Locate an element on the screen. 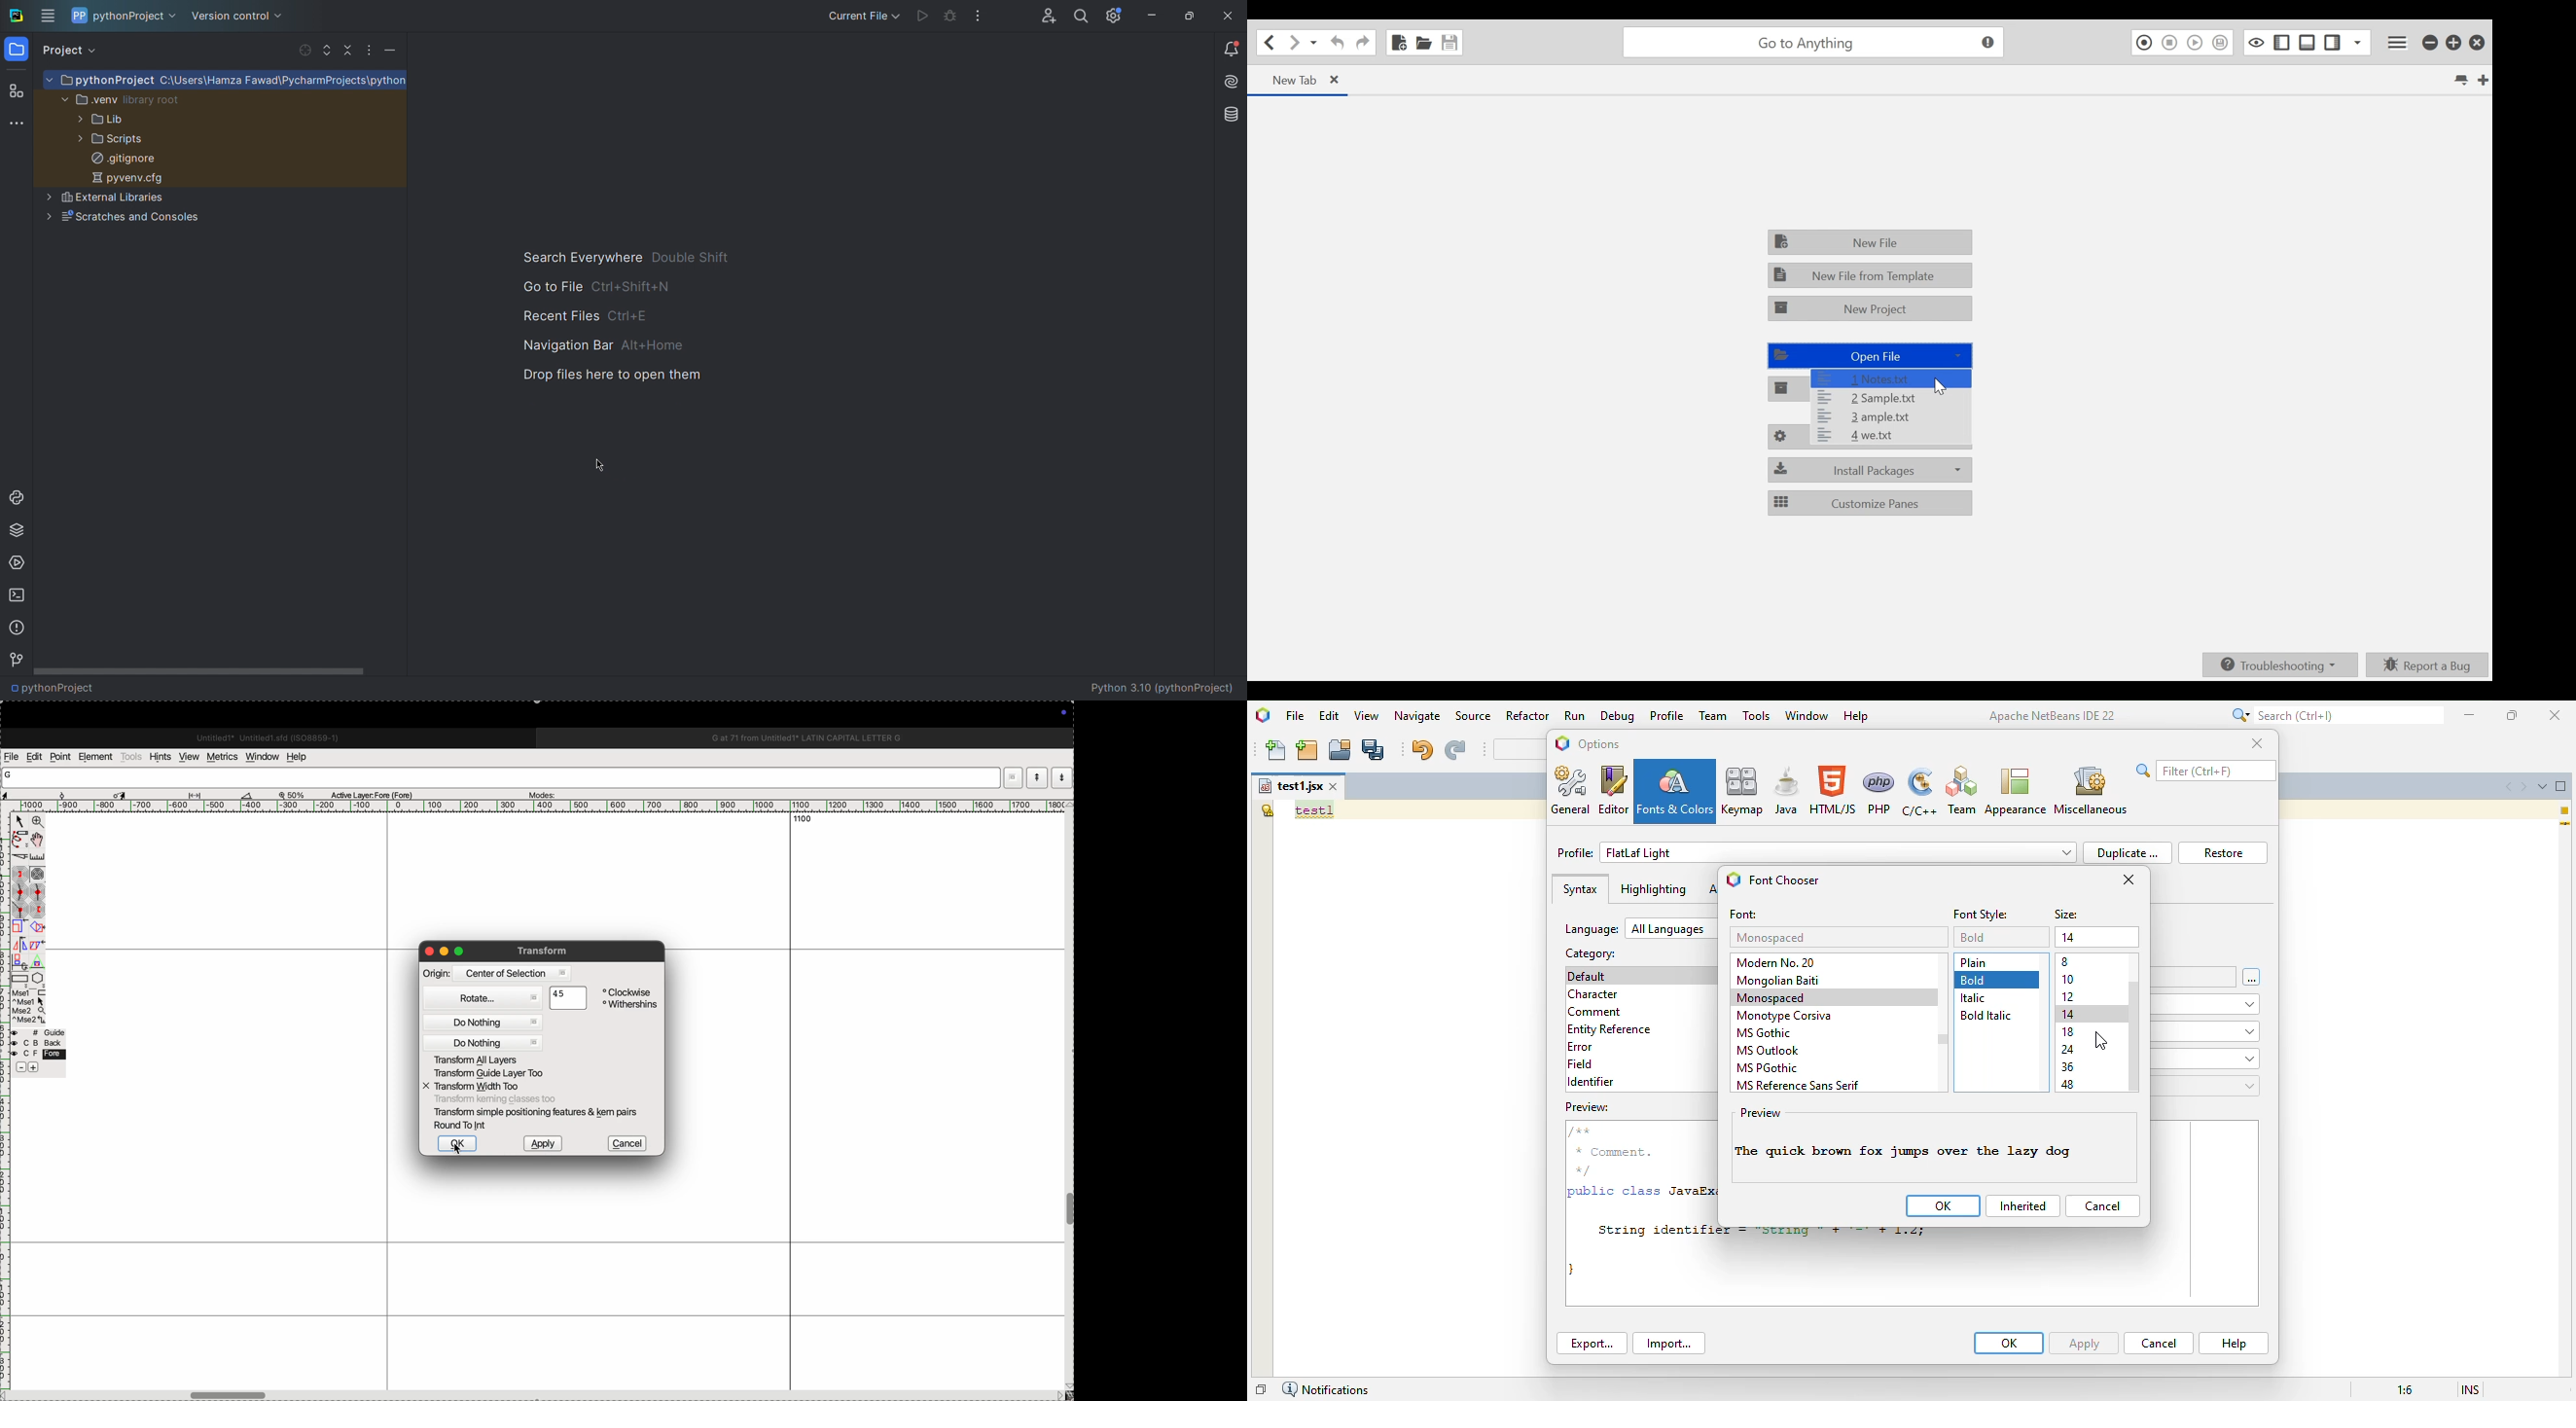  Python console is located at coordinates (20, 497).